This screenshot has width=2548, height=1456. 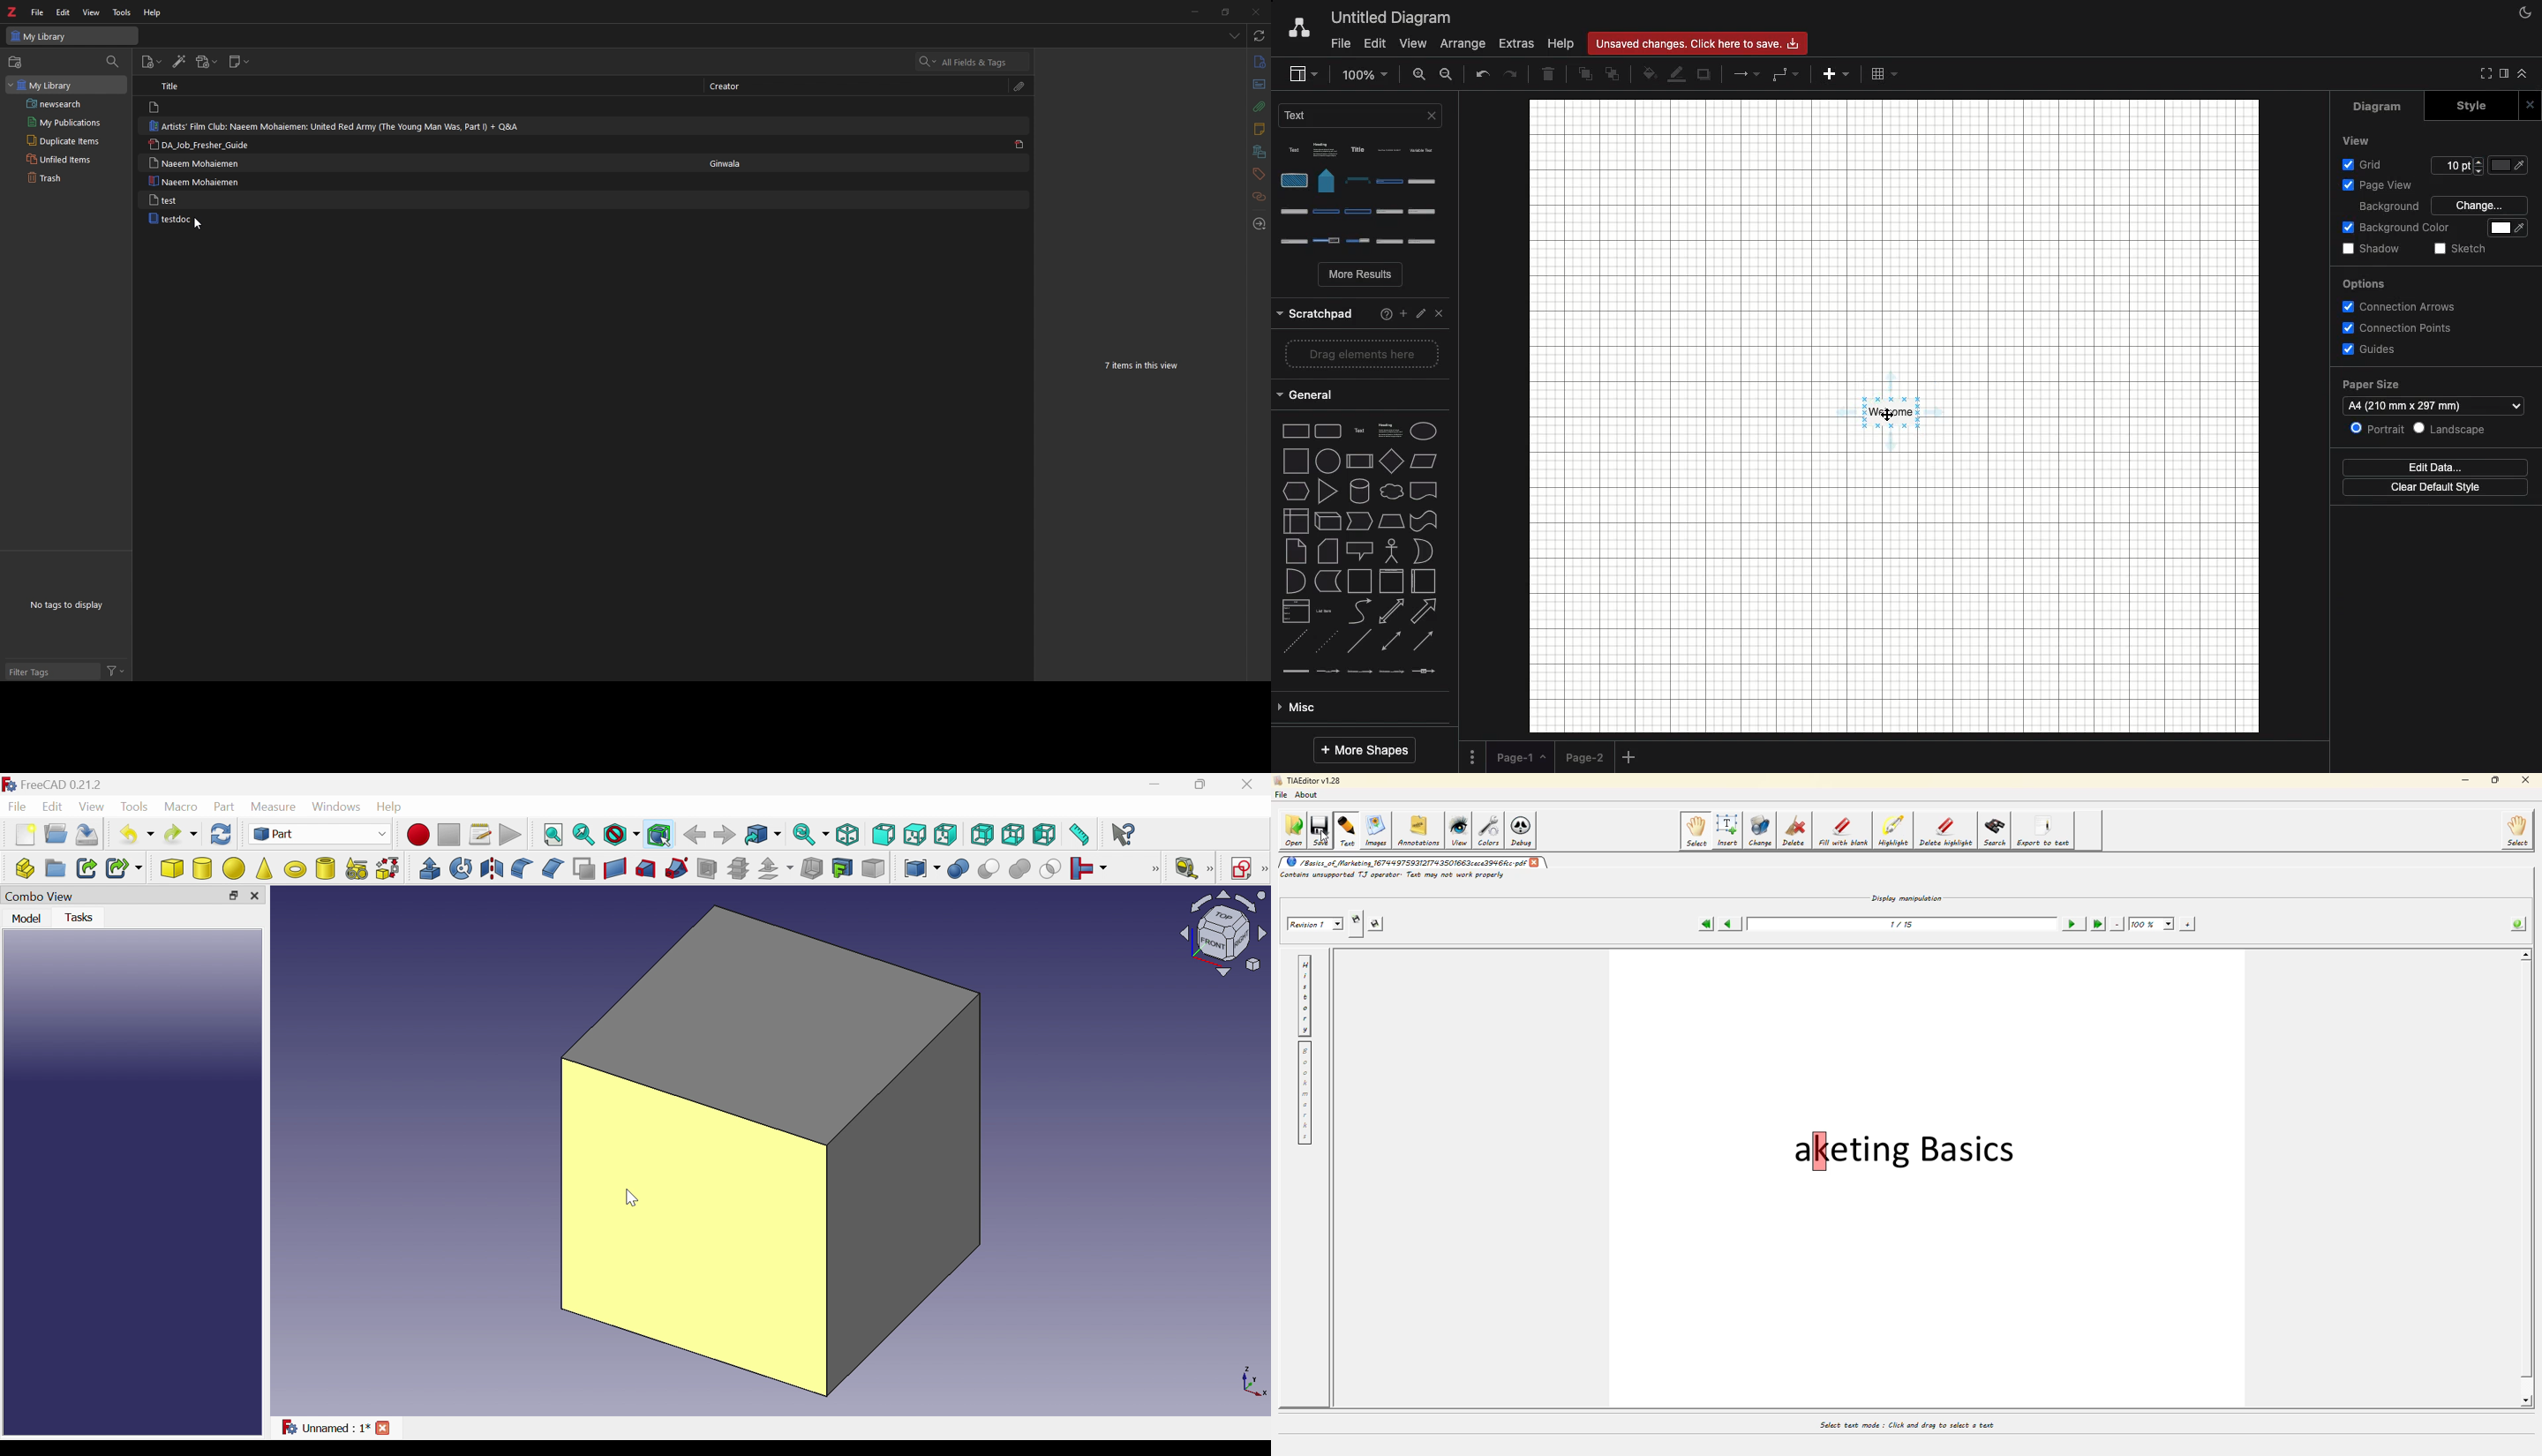 I want to click on debug, so click(x=1525, y=830).